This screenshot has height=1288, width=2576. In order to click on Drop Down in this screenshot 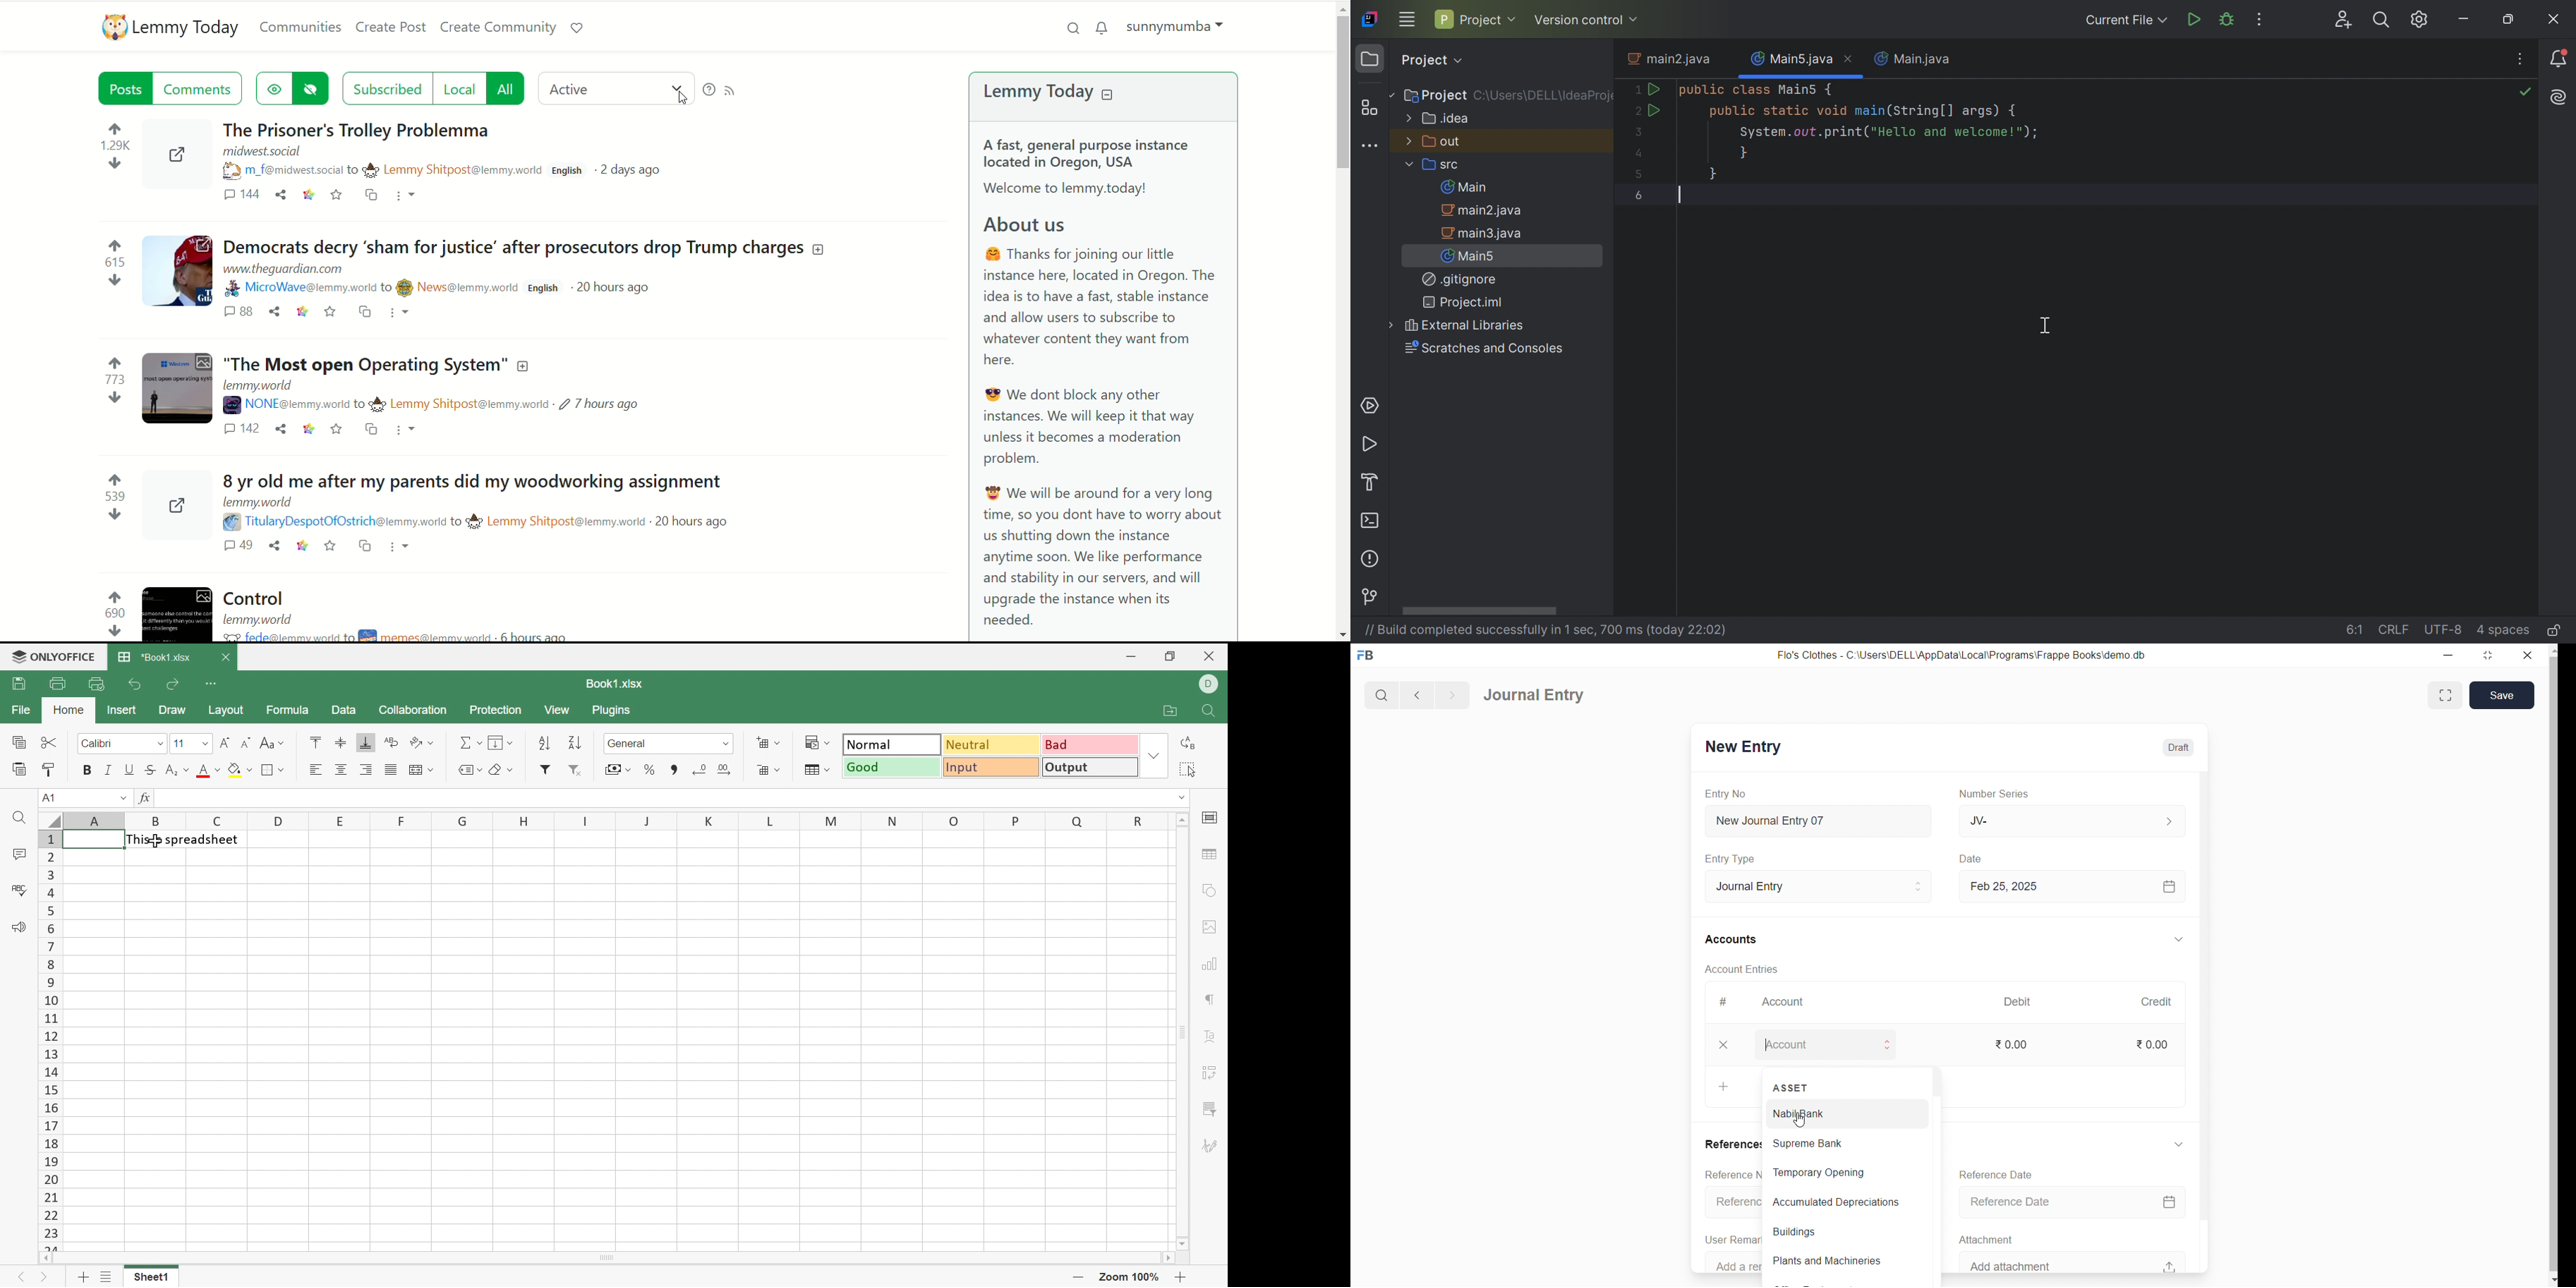, I will do `click(1155, 755)`.